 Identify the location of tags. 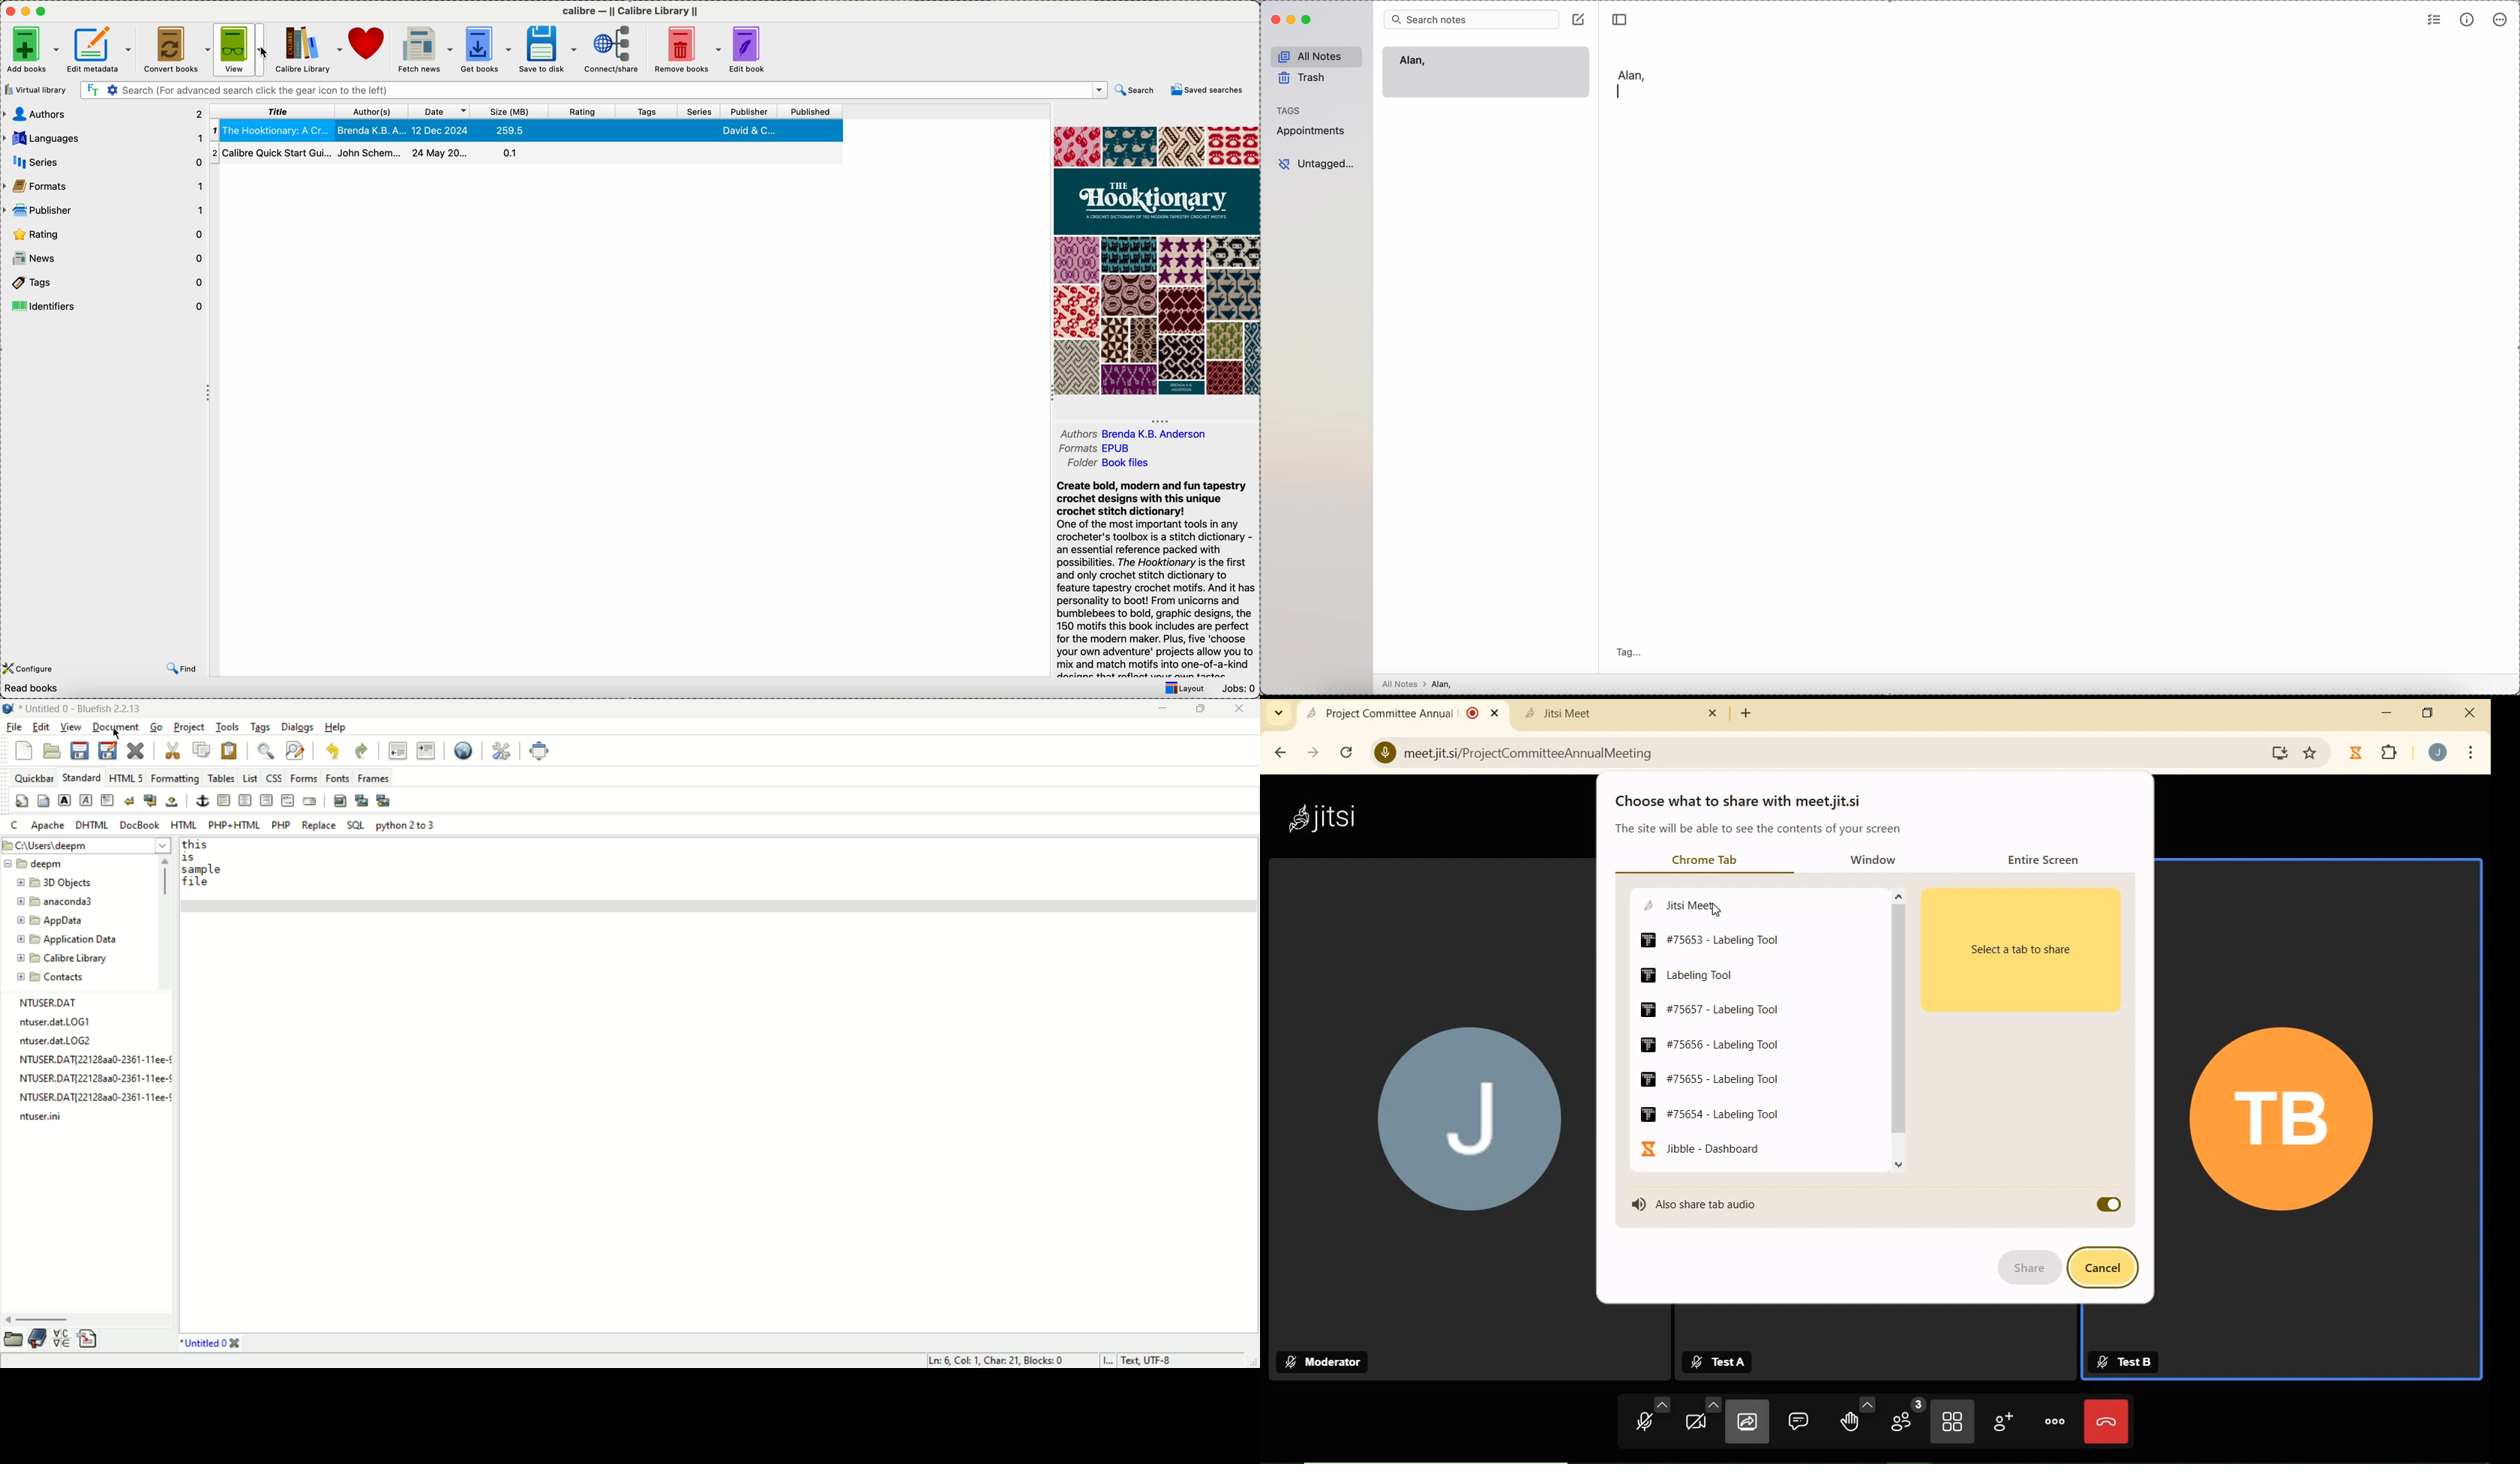
(264, 725).